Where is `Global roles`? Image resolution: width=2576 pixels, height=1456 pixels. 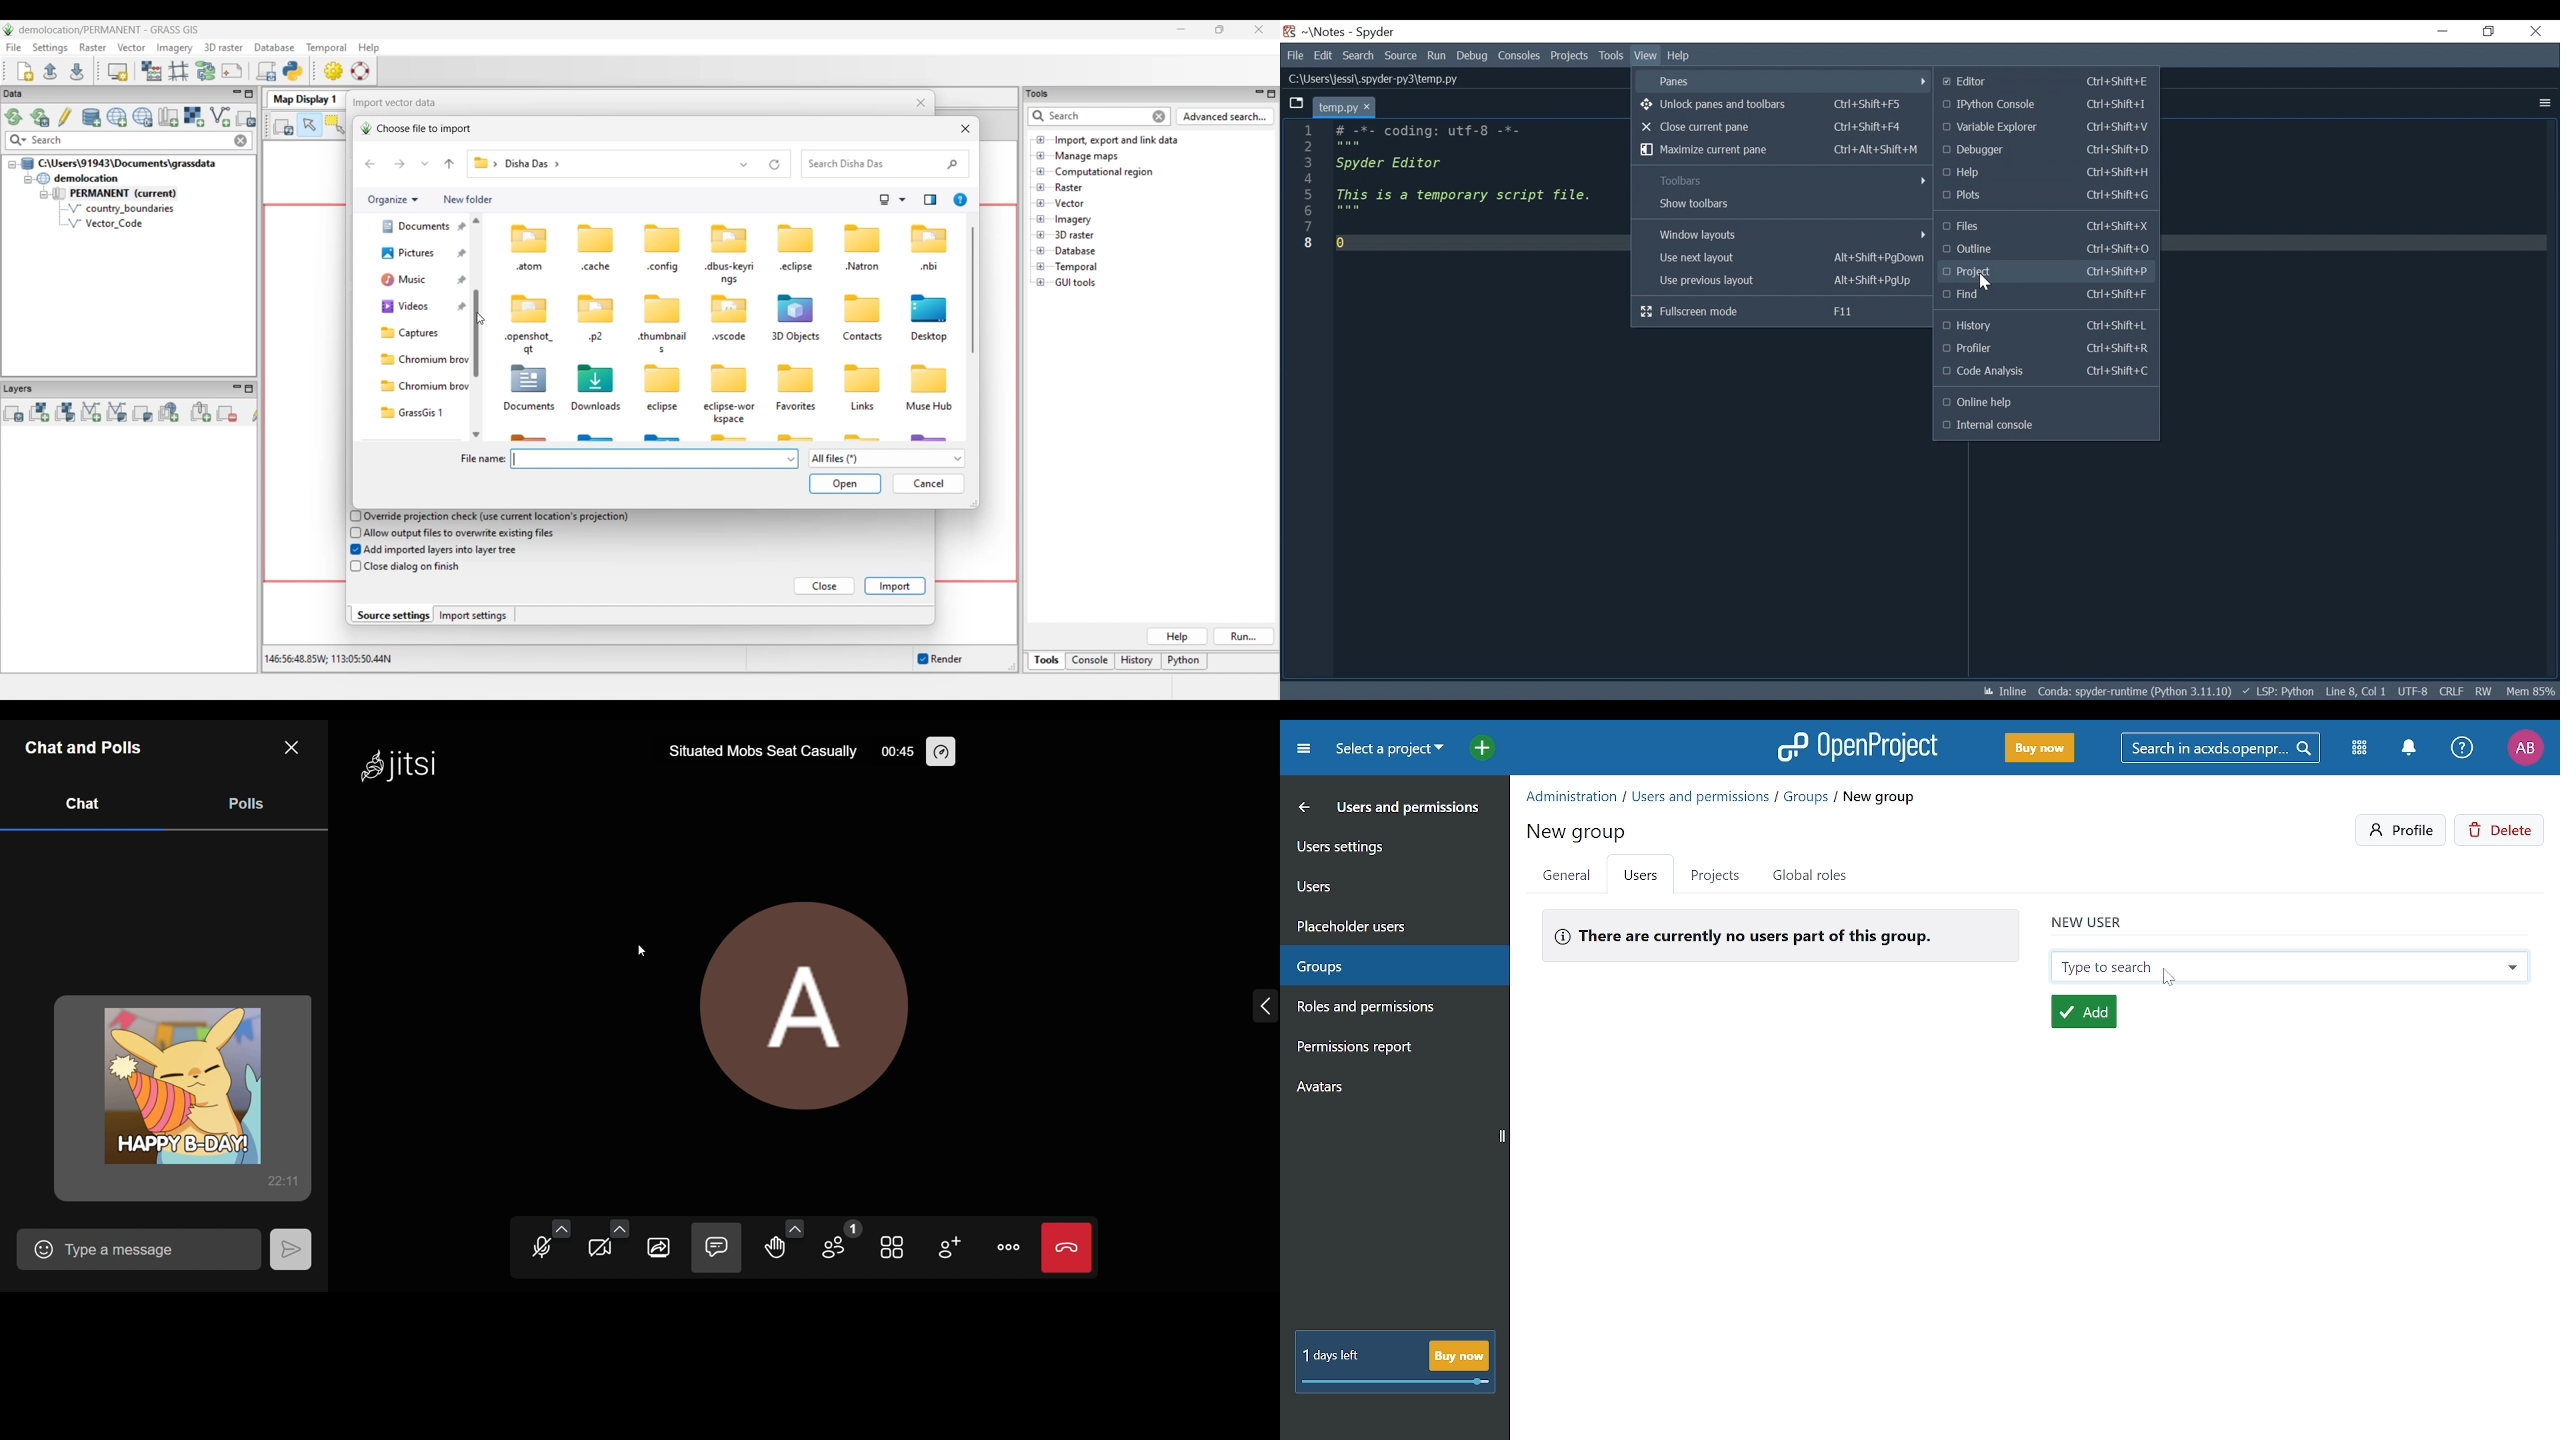 Global roles is located at coordinates (1814, 875).